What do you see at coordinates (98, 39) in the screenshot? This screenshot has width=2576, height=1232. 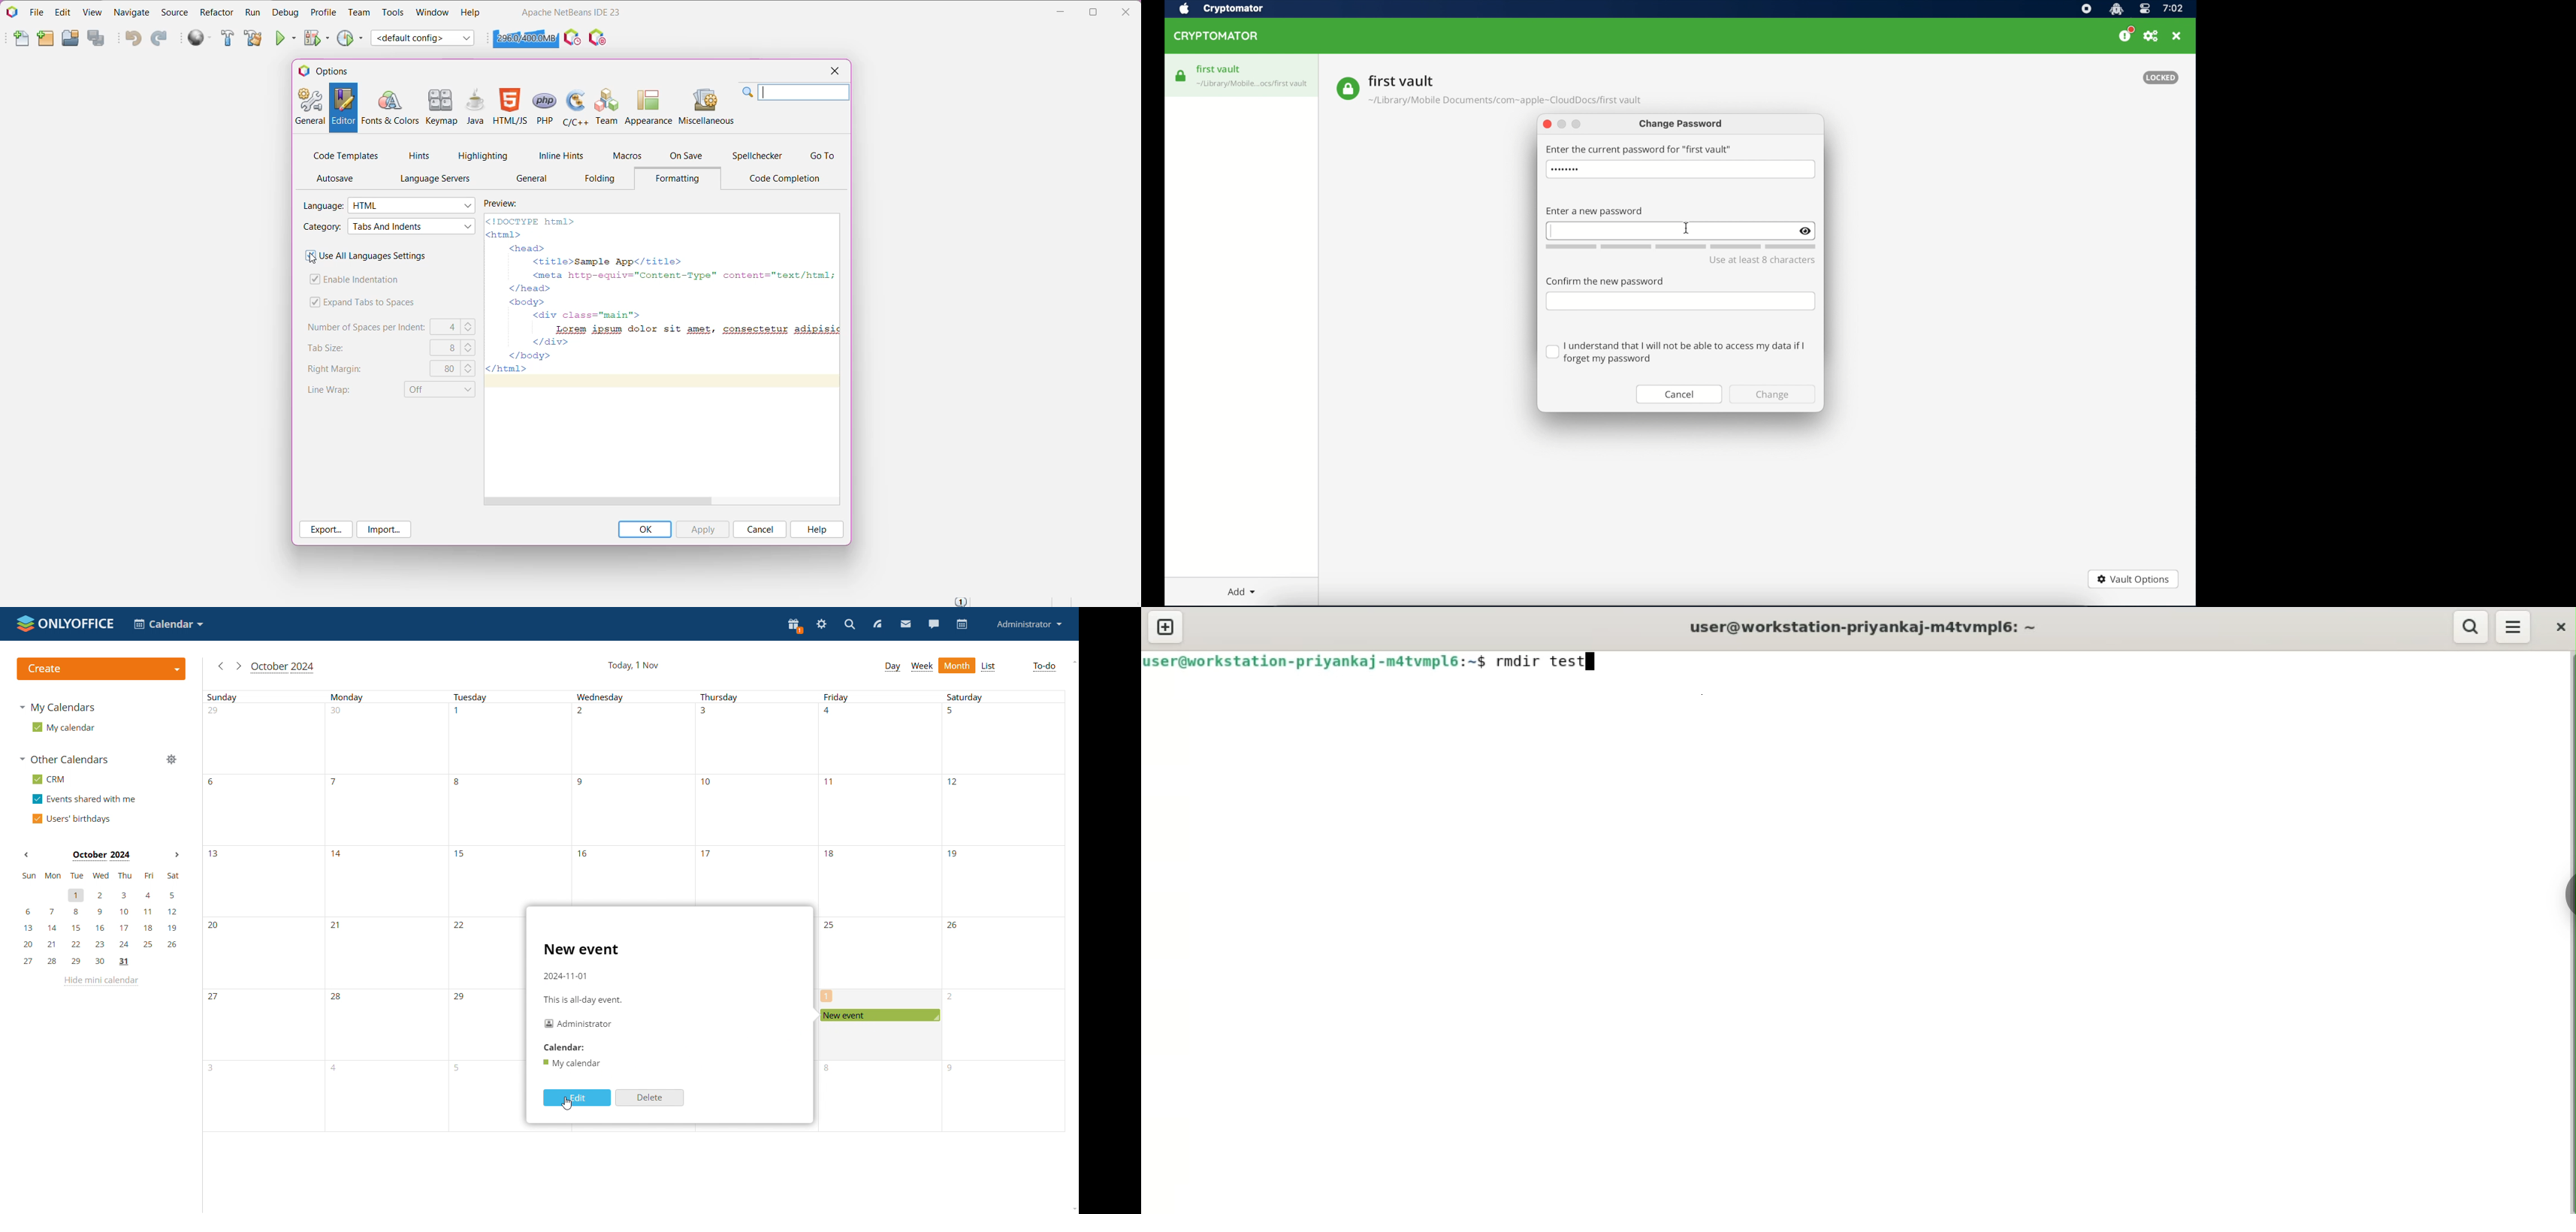 I see `Save All` at bounding box center [98, 39].